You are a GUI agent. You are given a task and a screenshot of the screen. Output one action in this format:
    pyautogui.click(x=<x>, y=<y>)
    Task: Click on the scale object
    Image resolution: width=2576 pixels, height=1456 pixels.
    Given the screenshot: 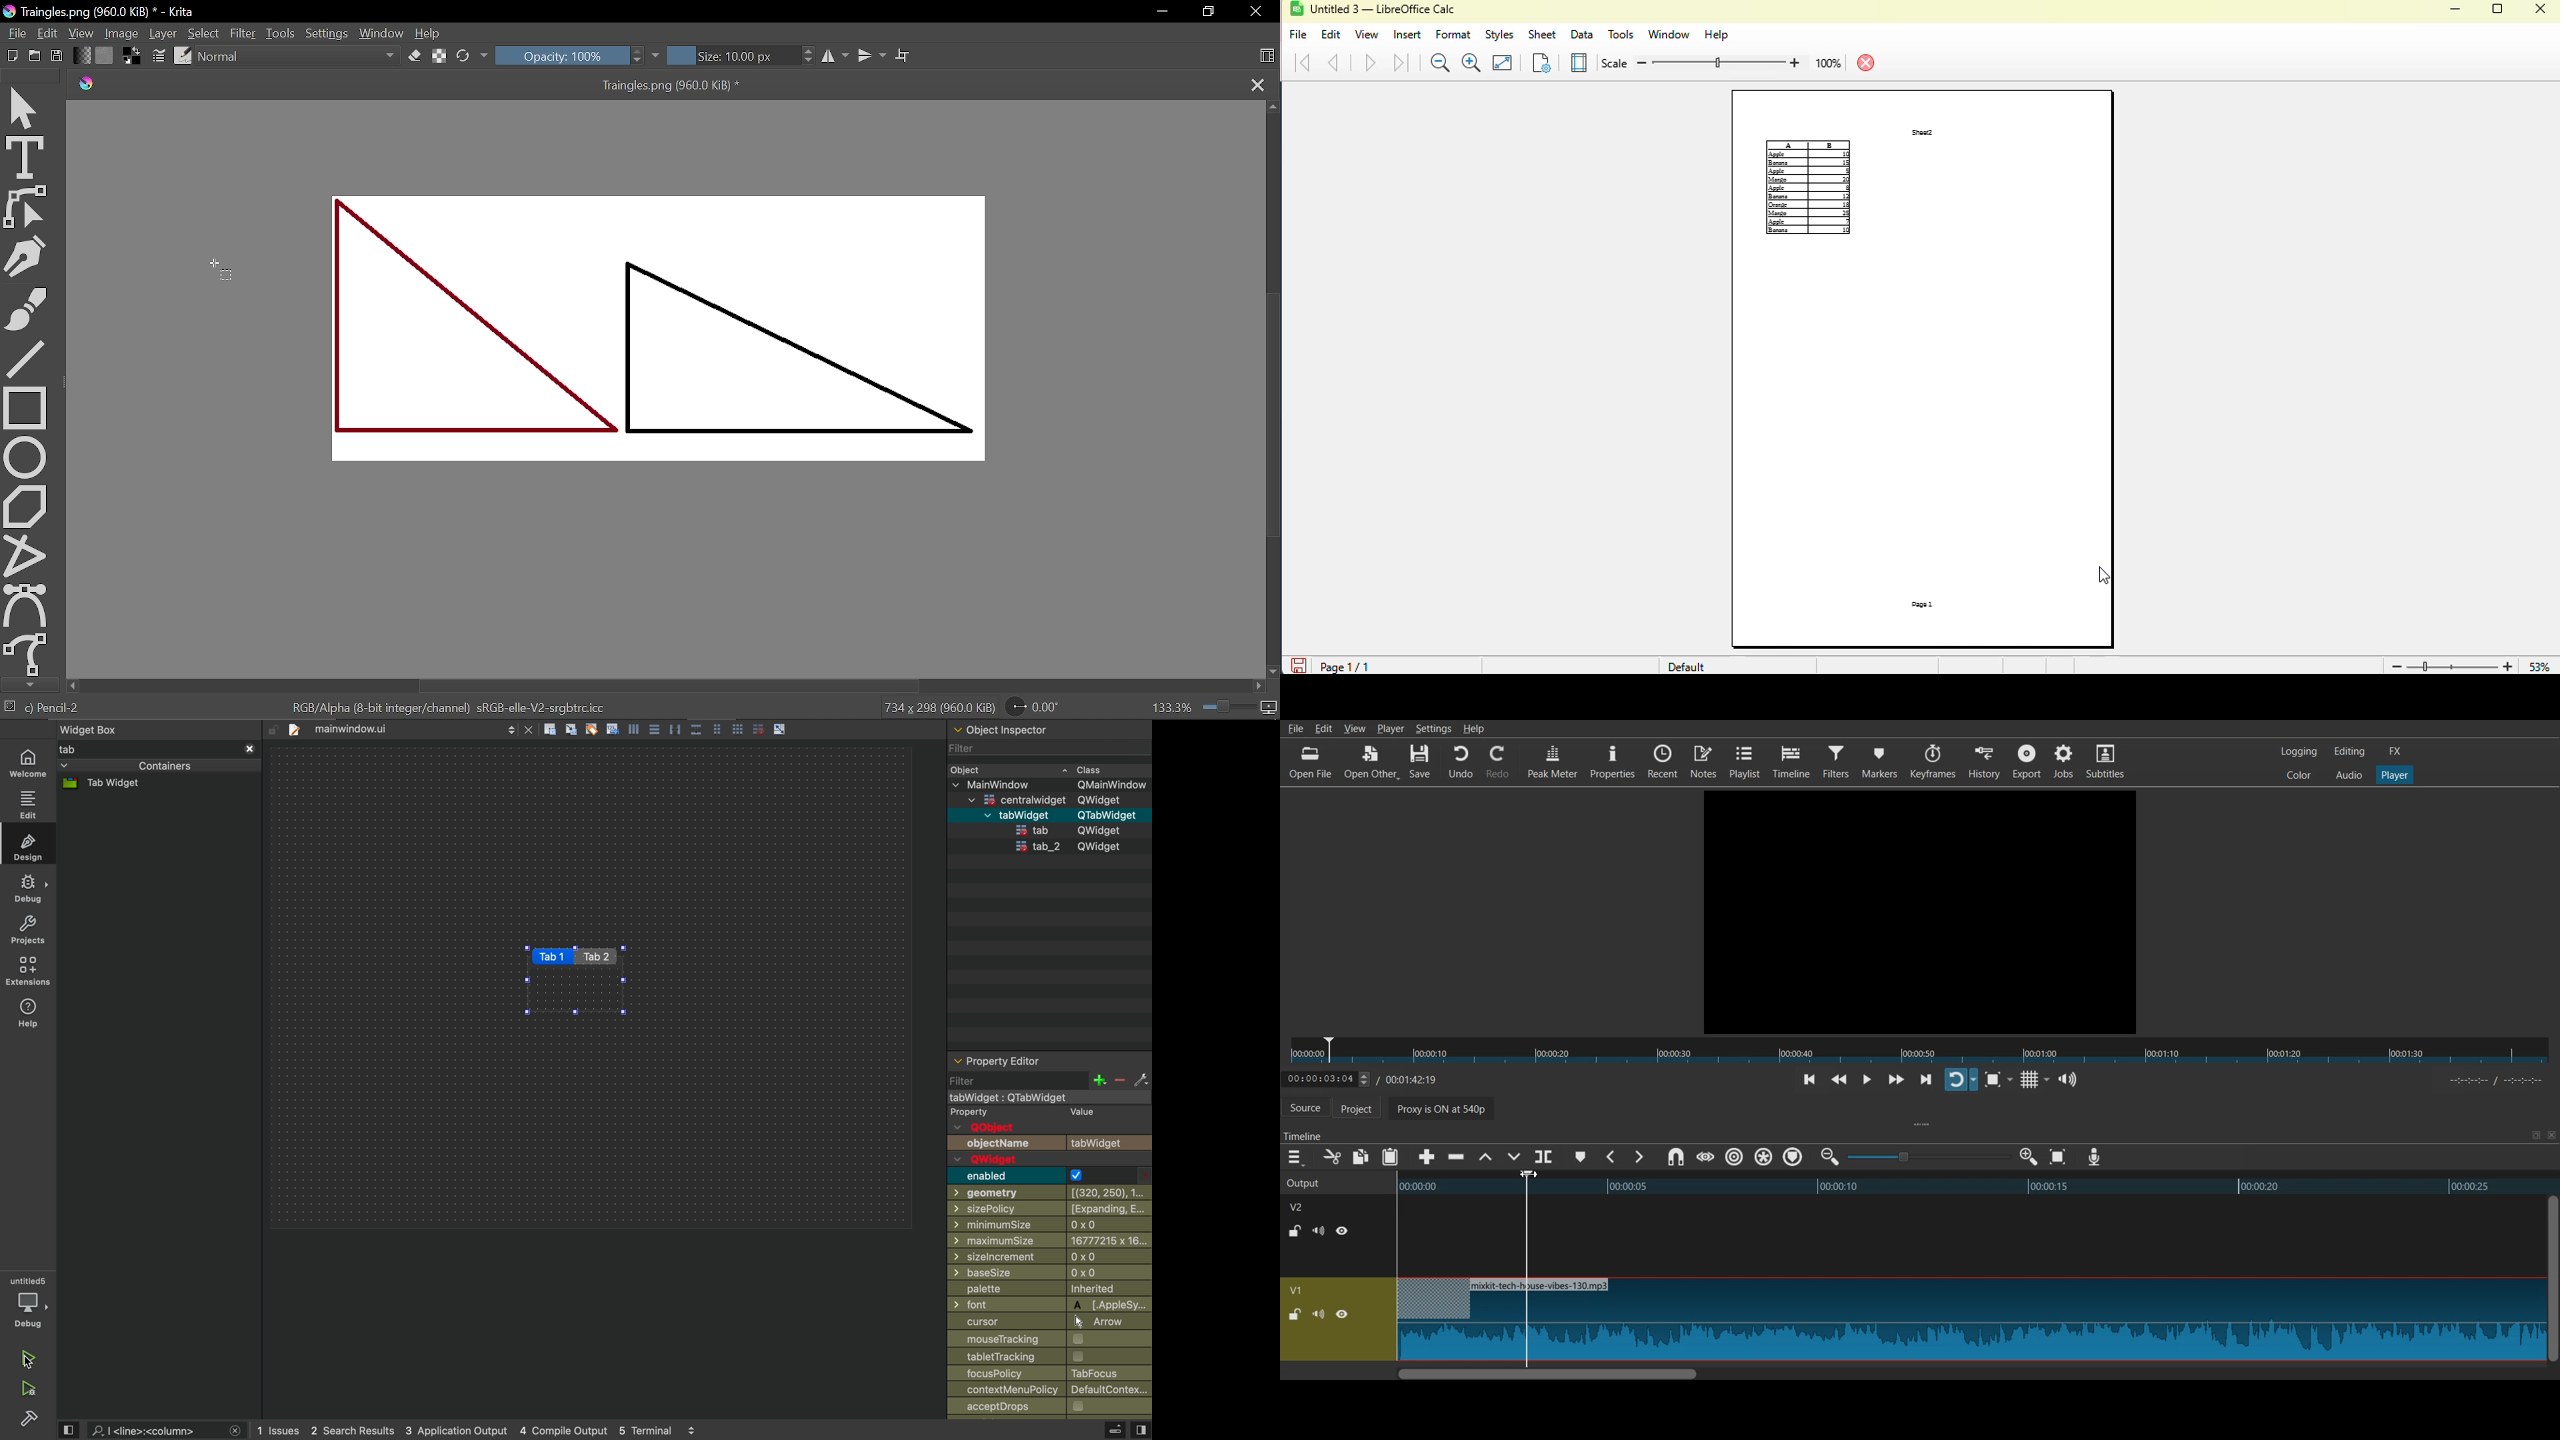 What is the action you would take?
    pyautogui.click(x=780, y=729)
    